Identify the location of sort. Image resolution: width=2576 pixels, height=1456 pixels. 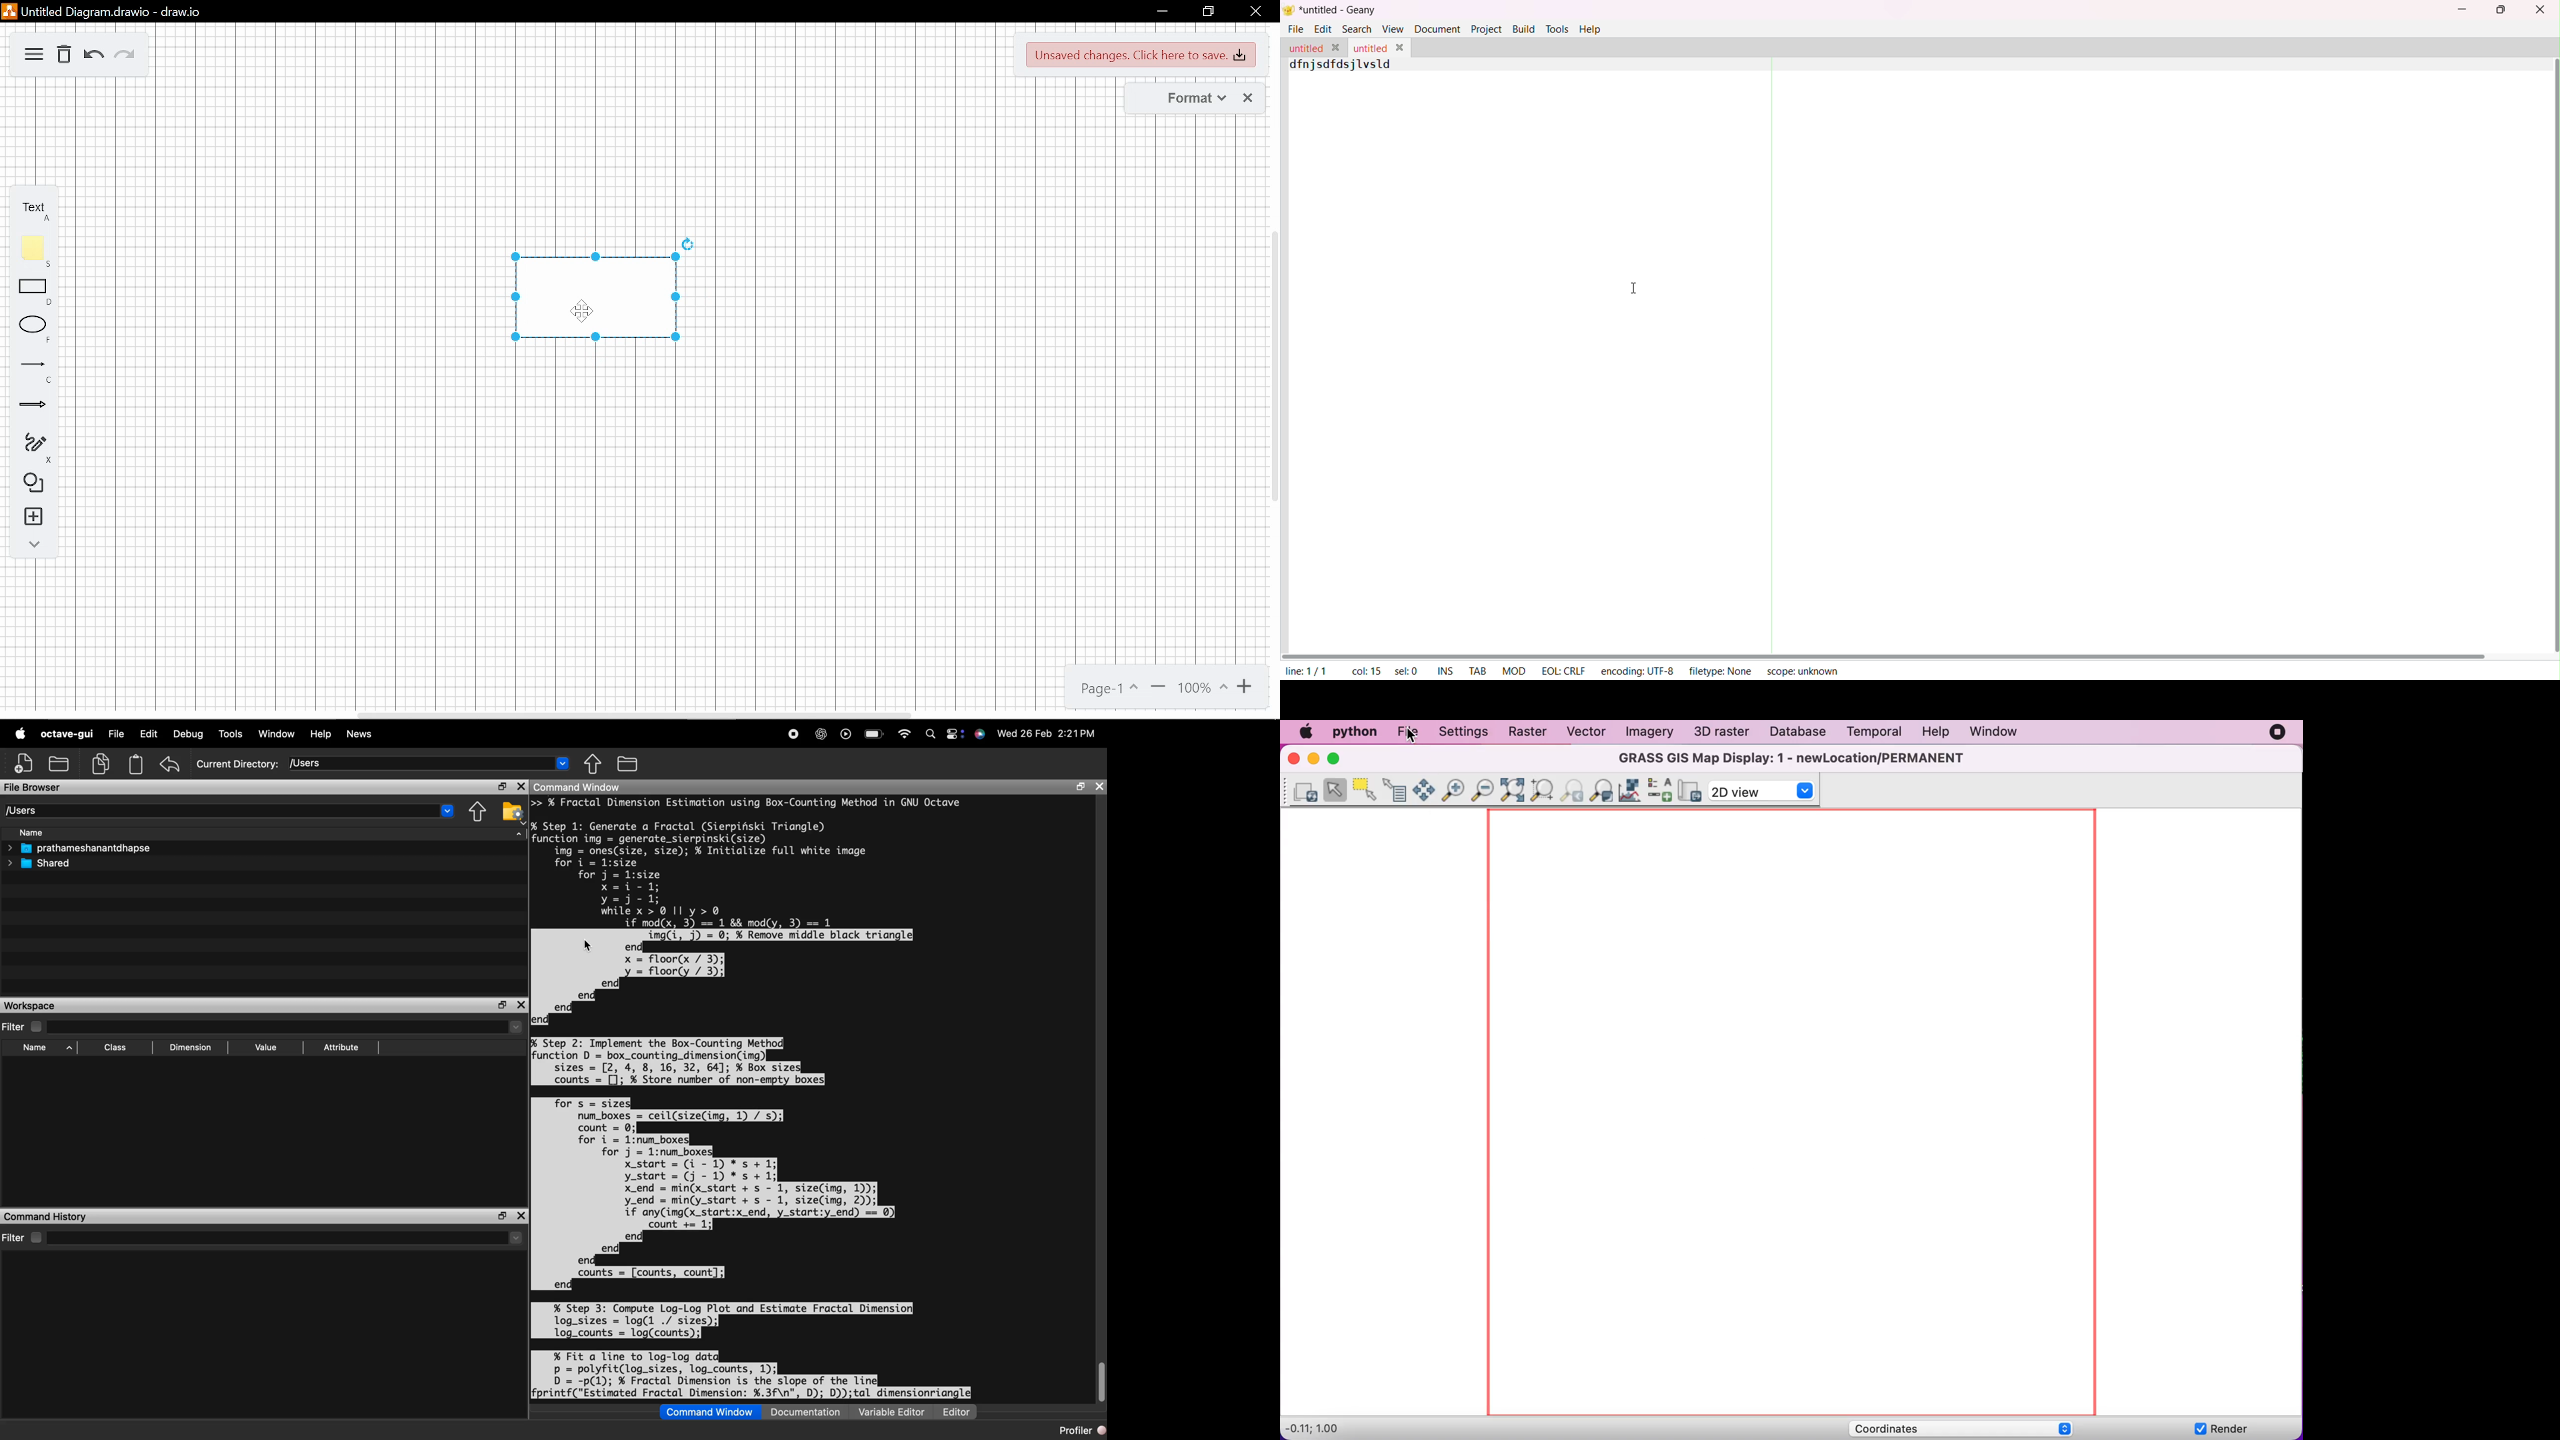
(519, 837).